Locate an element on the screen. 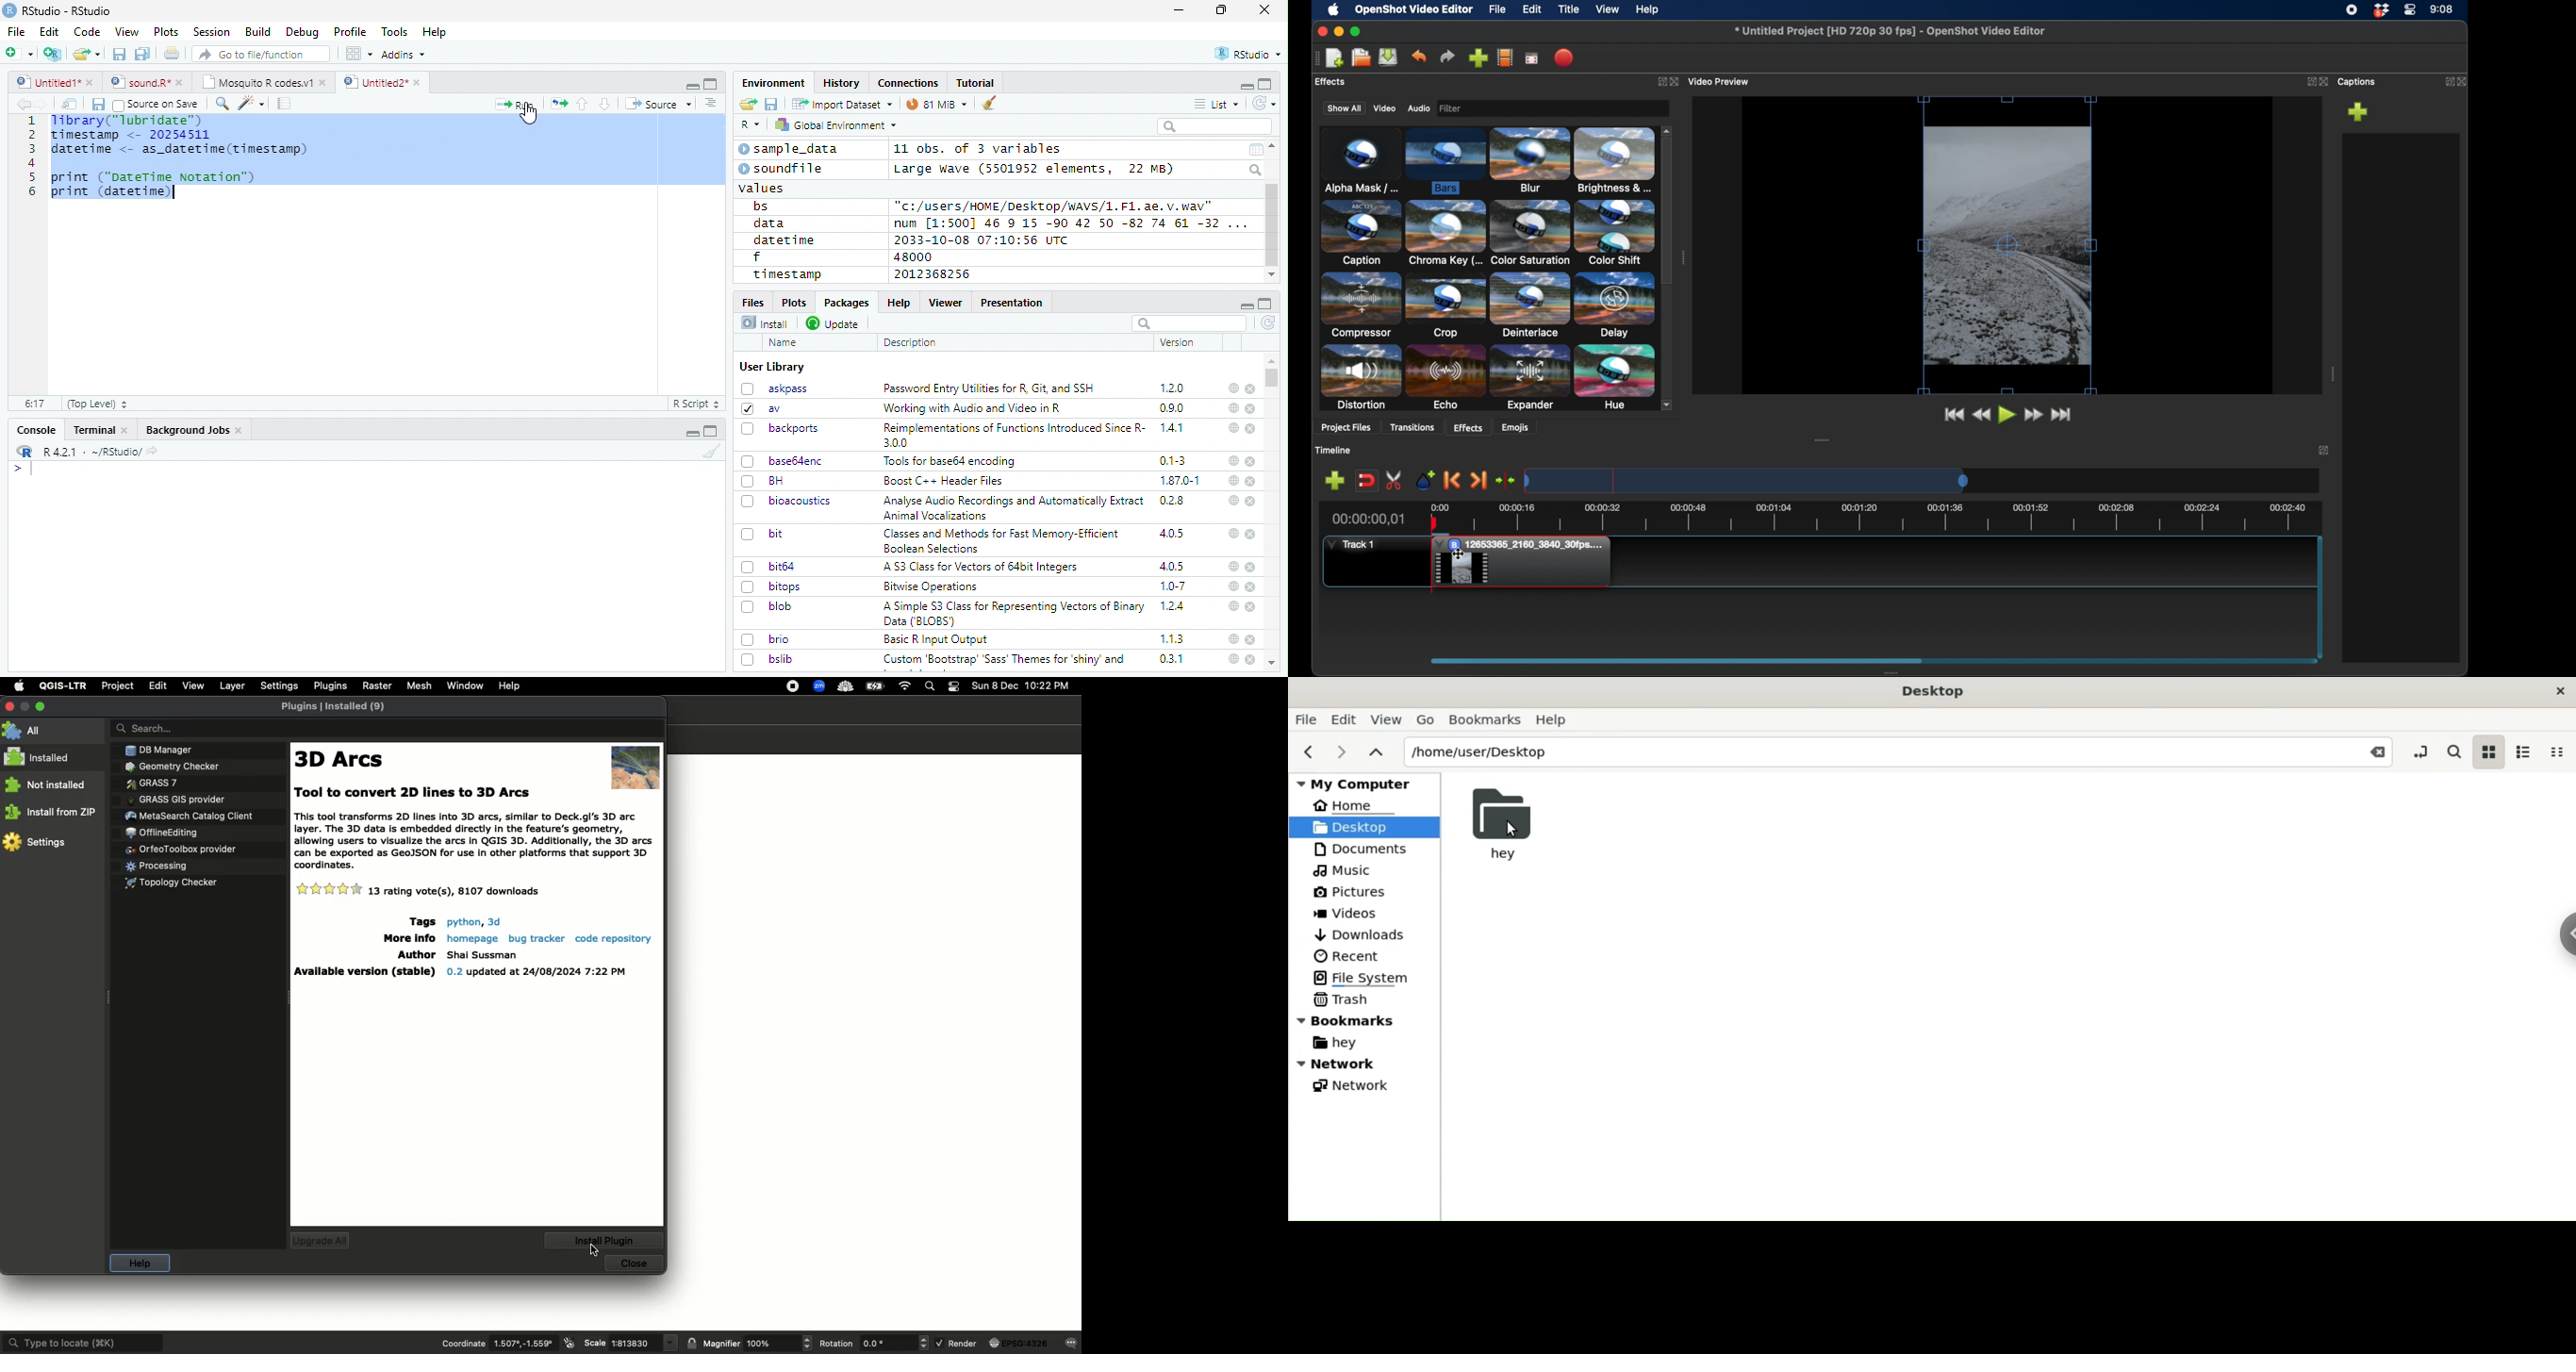 The width and height of the screenshot is (2576, 1372). drag handle is located at coordinates (1683, 258).